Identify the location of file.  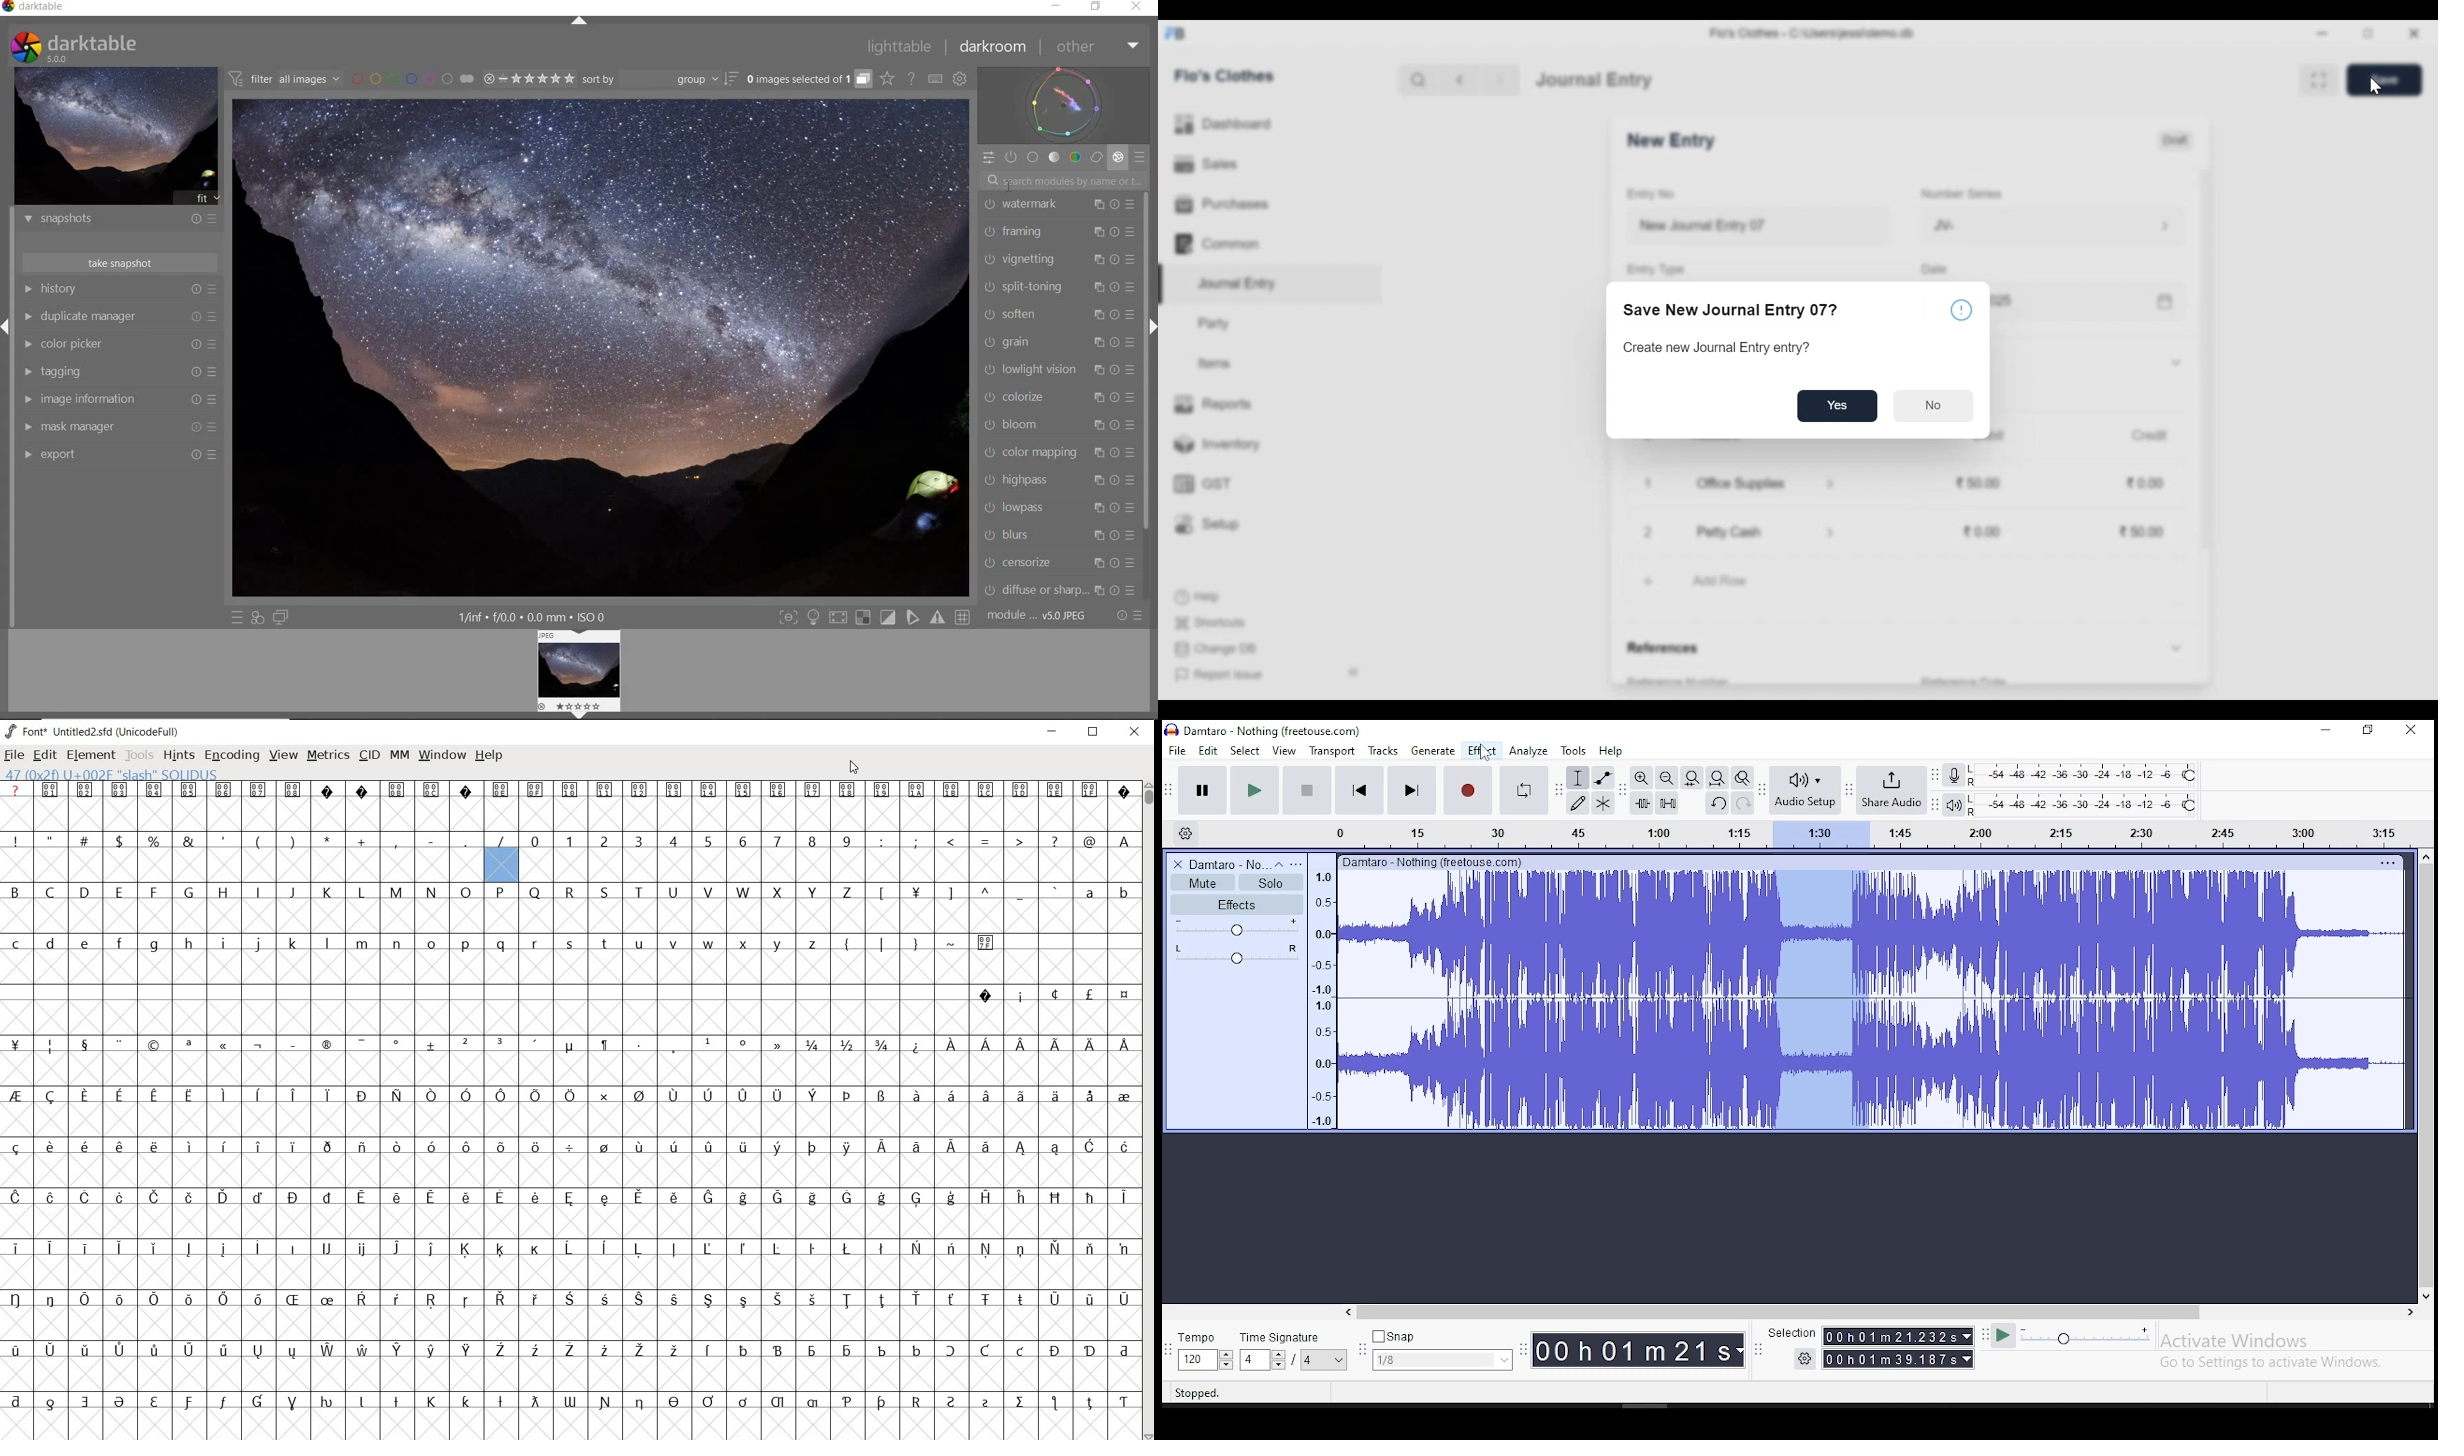
(1179, 750).